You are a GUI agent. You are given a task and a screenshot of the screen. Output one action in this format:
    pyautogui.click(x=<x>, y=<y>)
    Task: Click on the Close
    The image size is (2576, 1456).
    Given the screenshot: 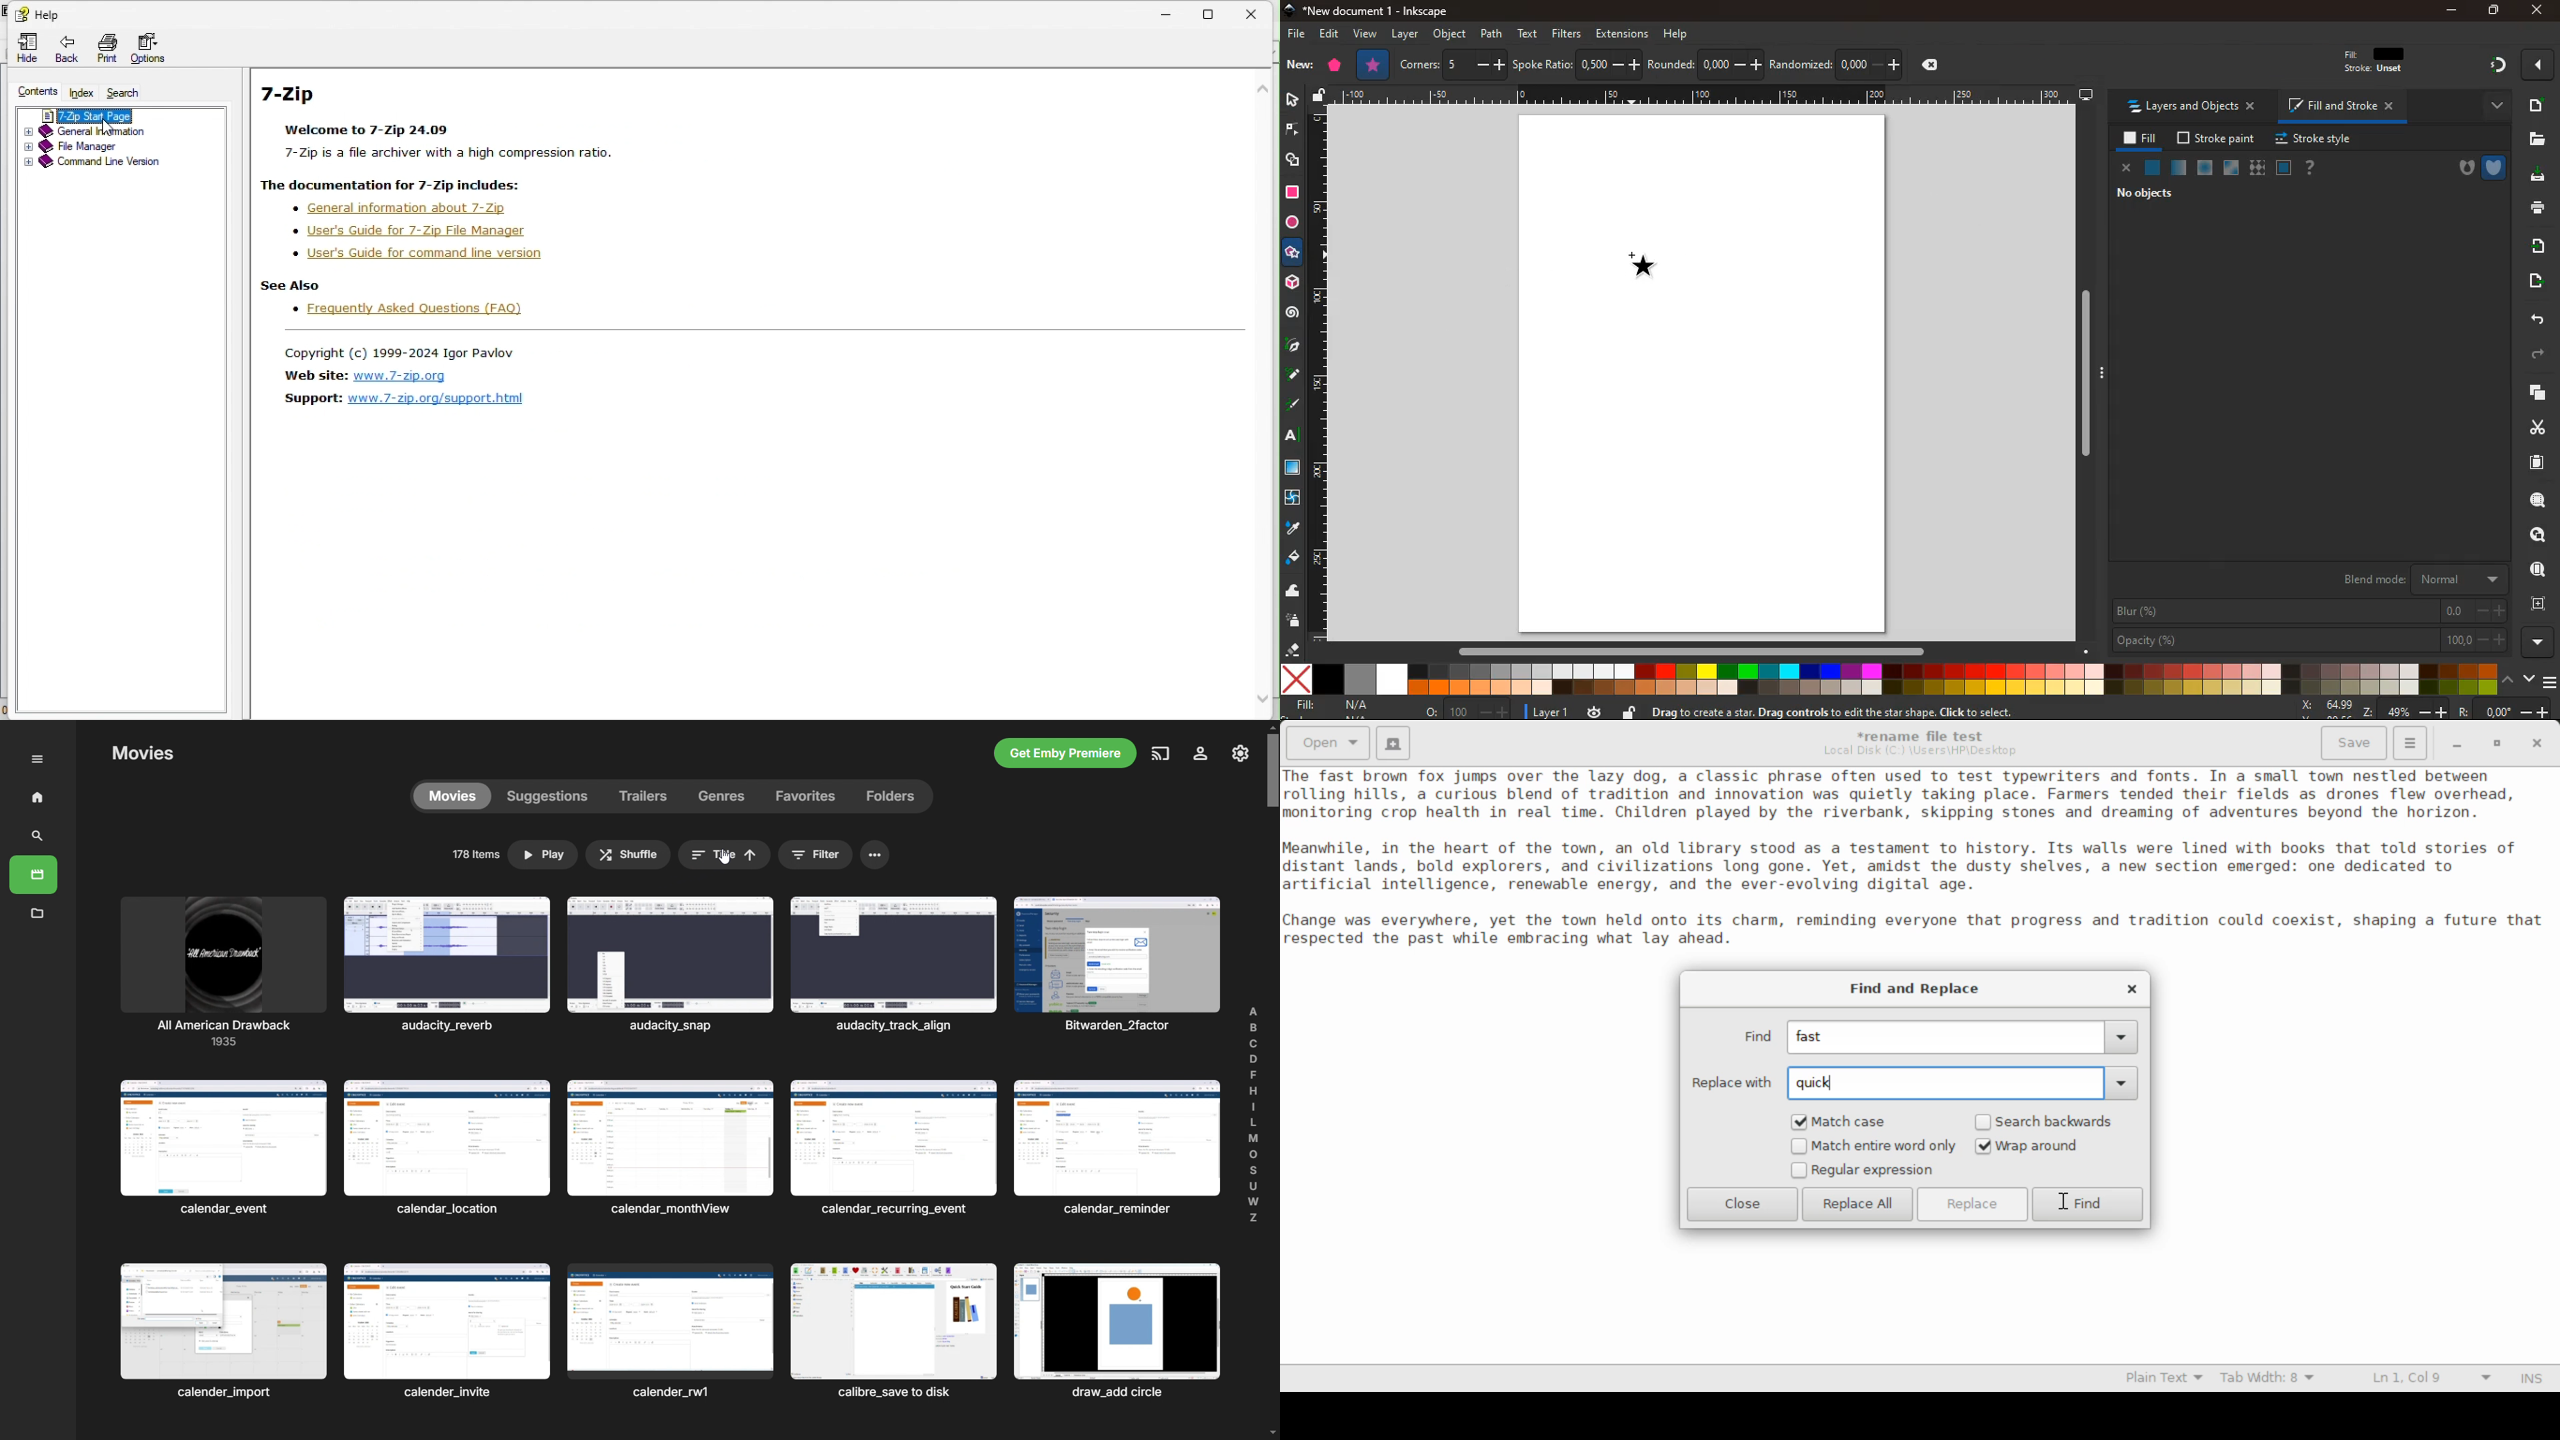 What is the action you would take?
    pyautogui.click(x=1261, y=9)
    